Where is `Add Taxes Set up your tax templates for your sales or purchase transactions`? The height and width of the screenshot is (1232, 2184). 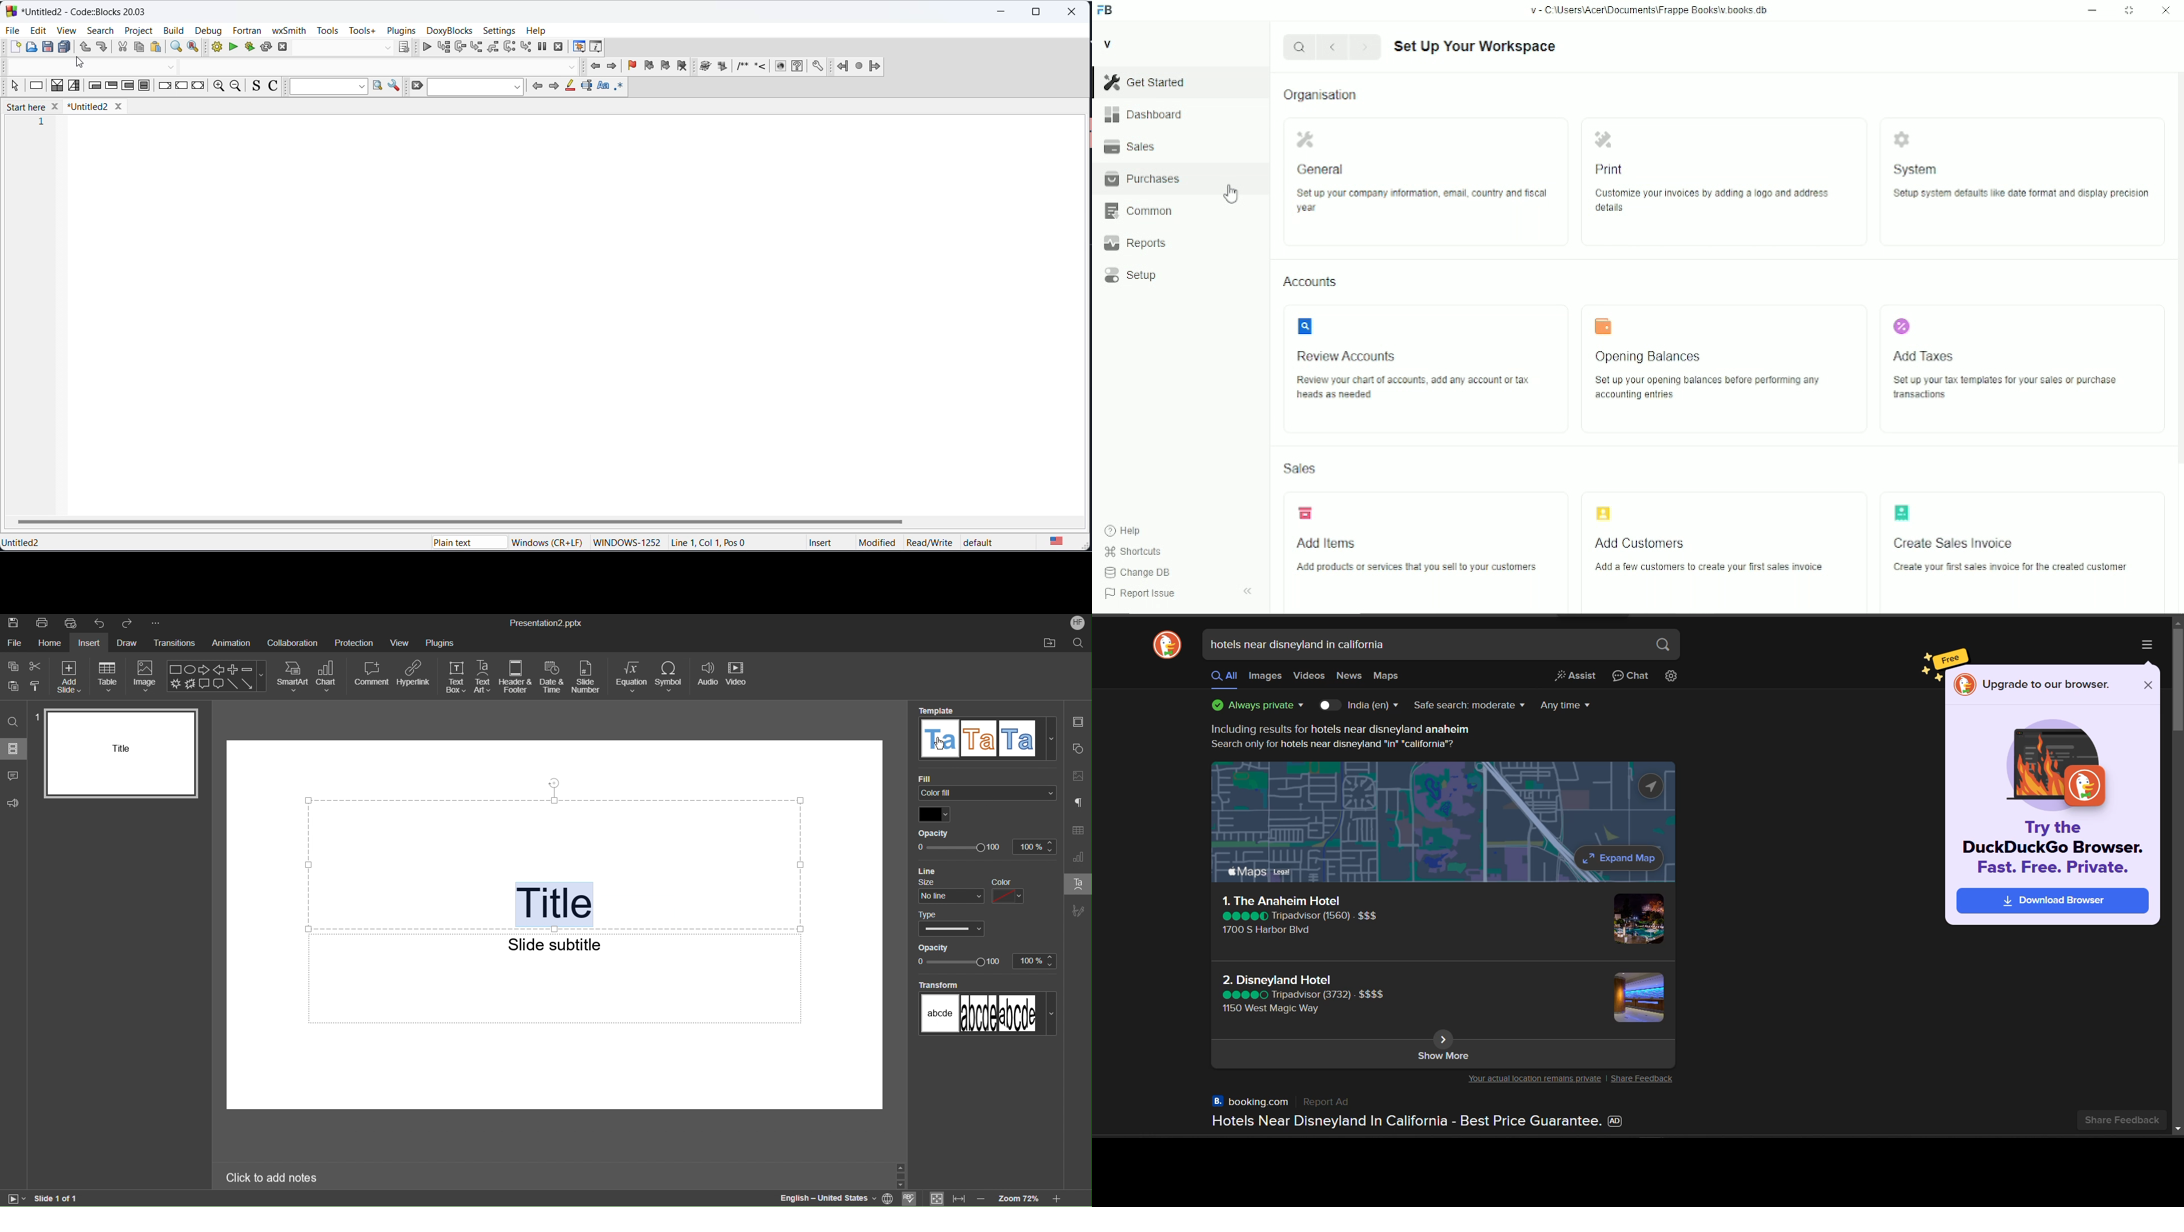 Add Taxes Set up your tax templates for your sales or purchase transactions is located at coordinates (2025, 370).